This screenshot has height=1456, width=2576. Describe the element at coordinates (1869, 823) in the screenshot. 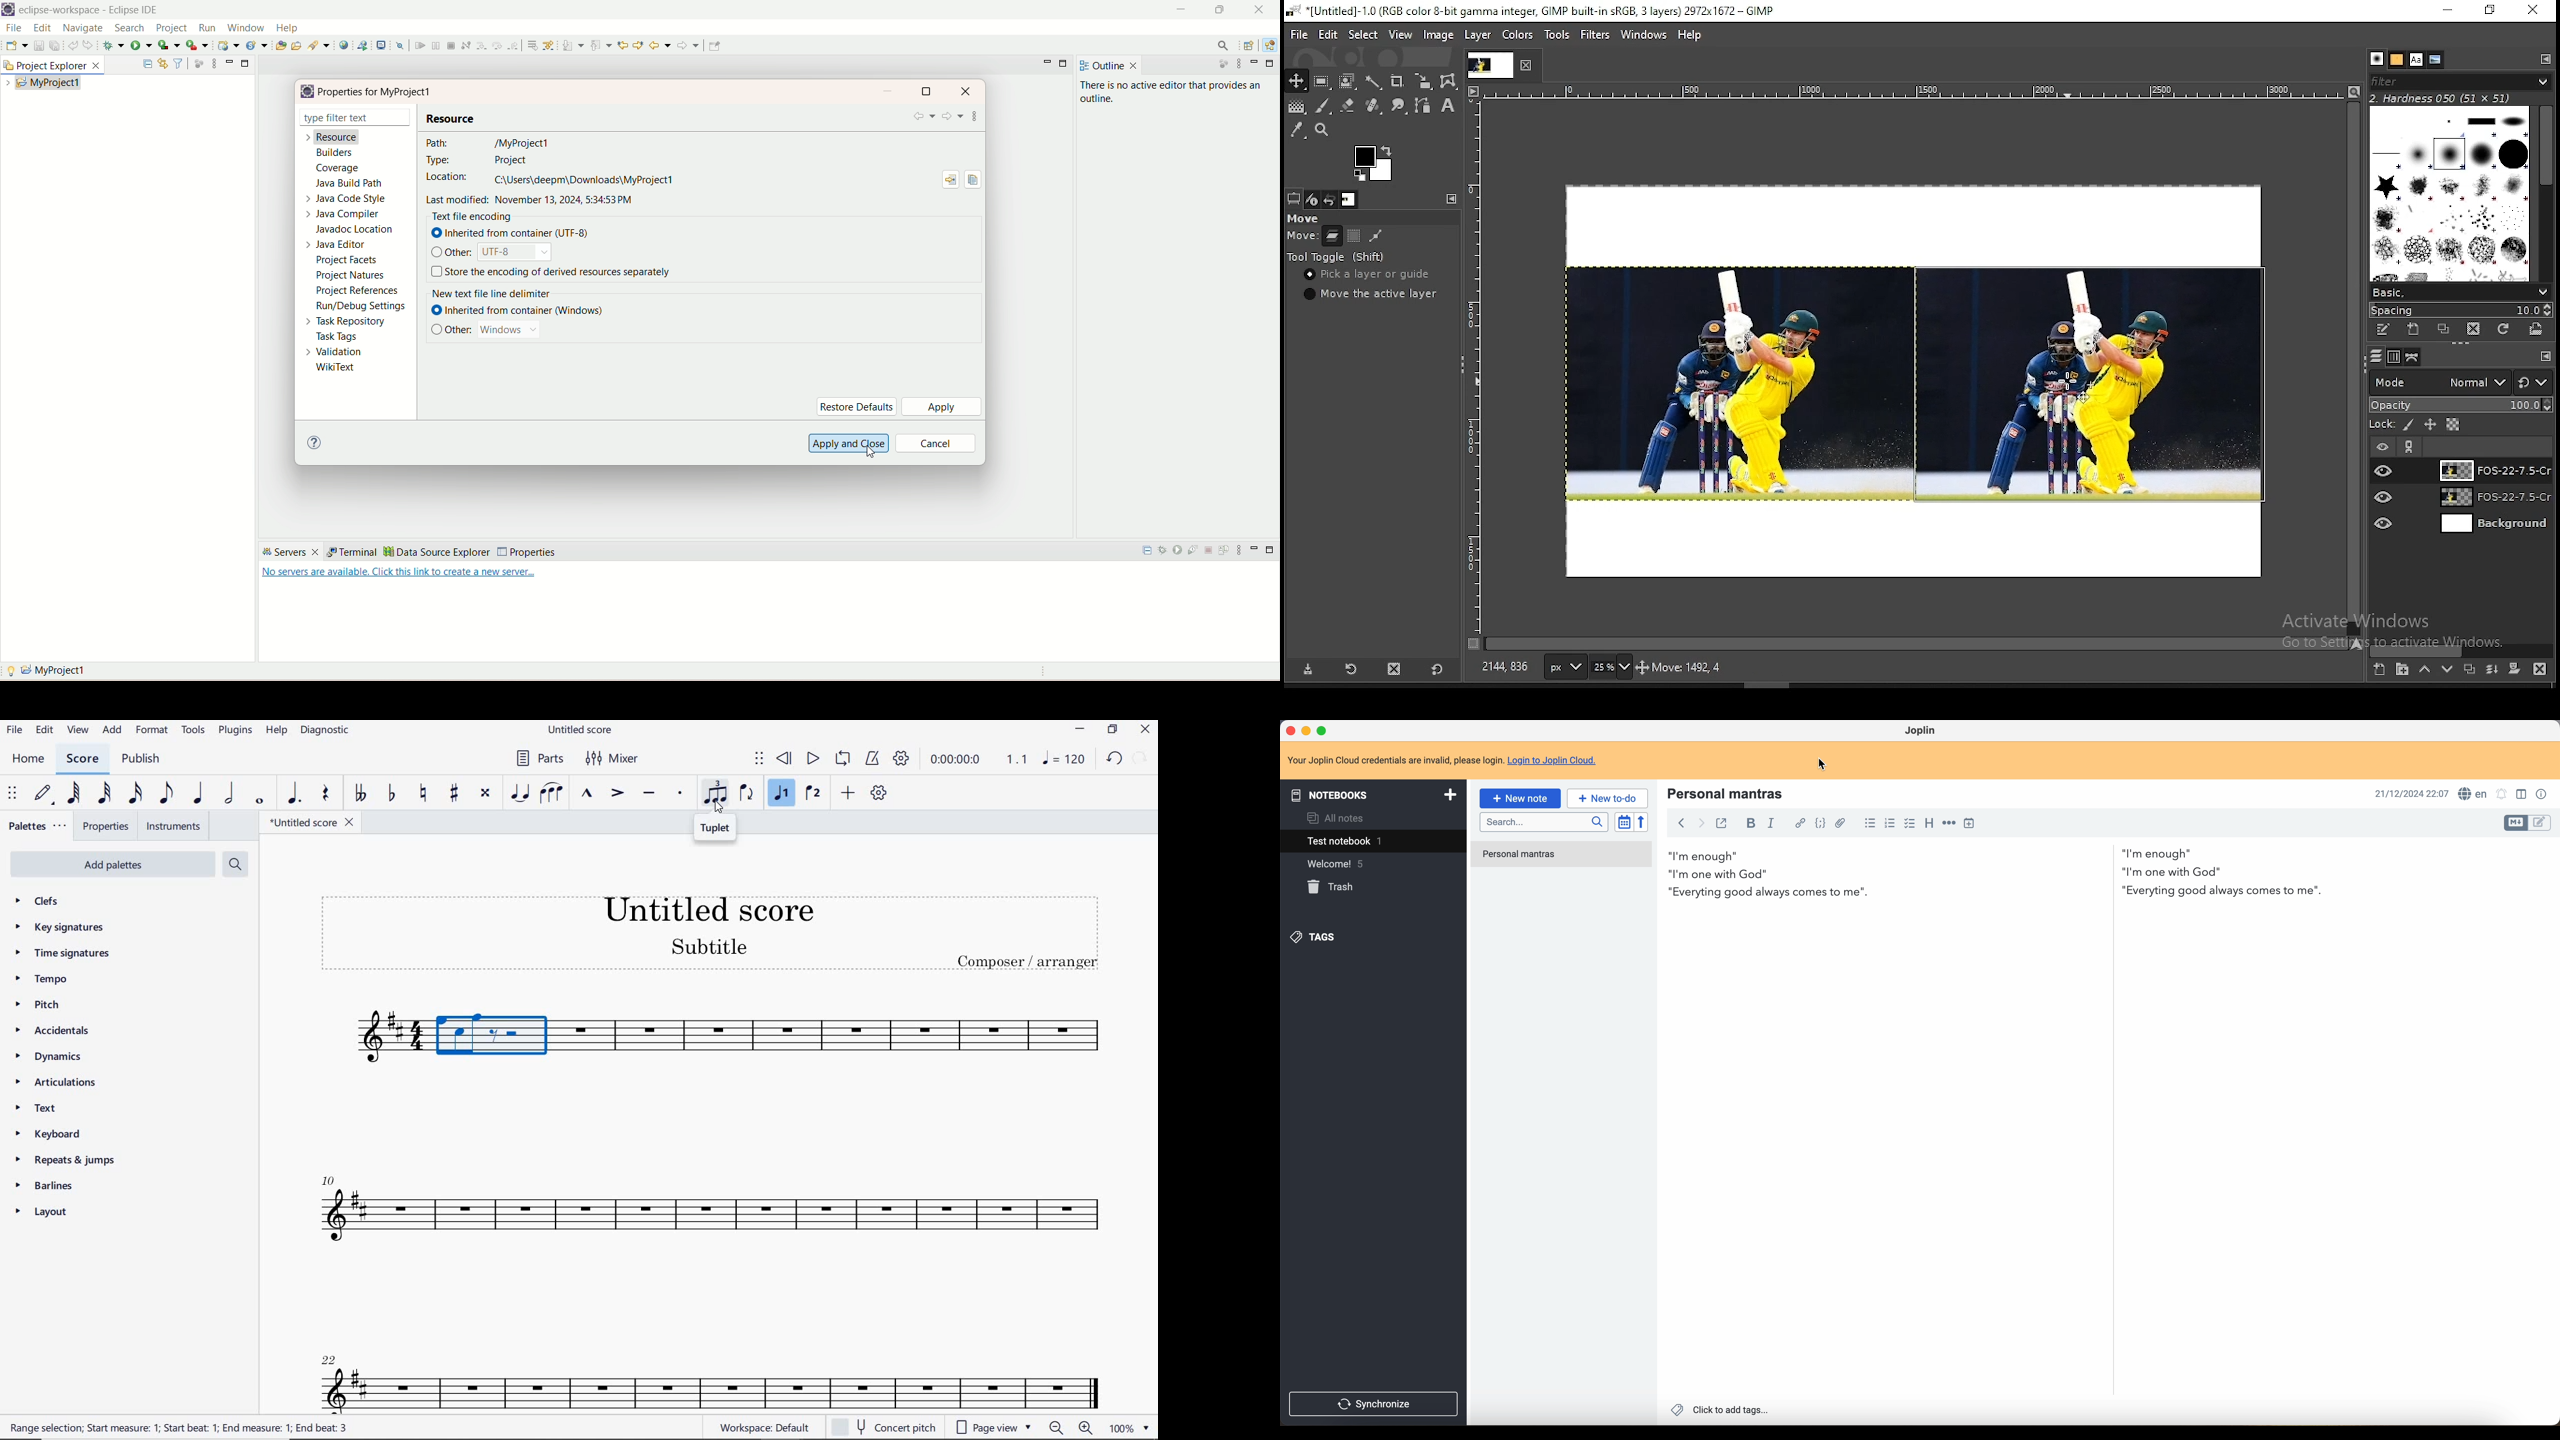

I see `bulleted list` at that location.